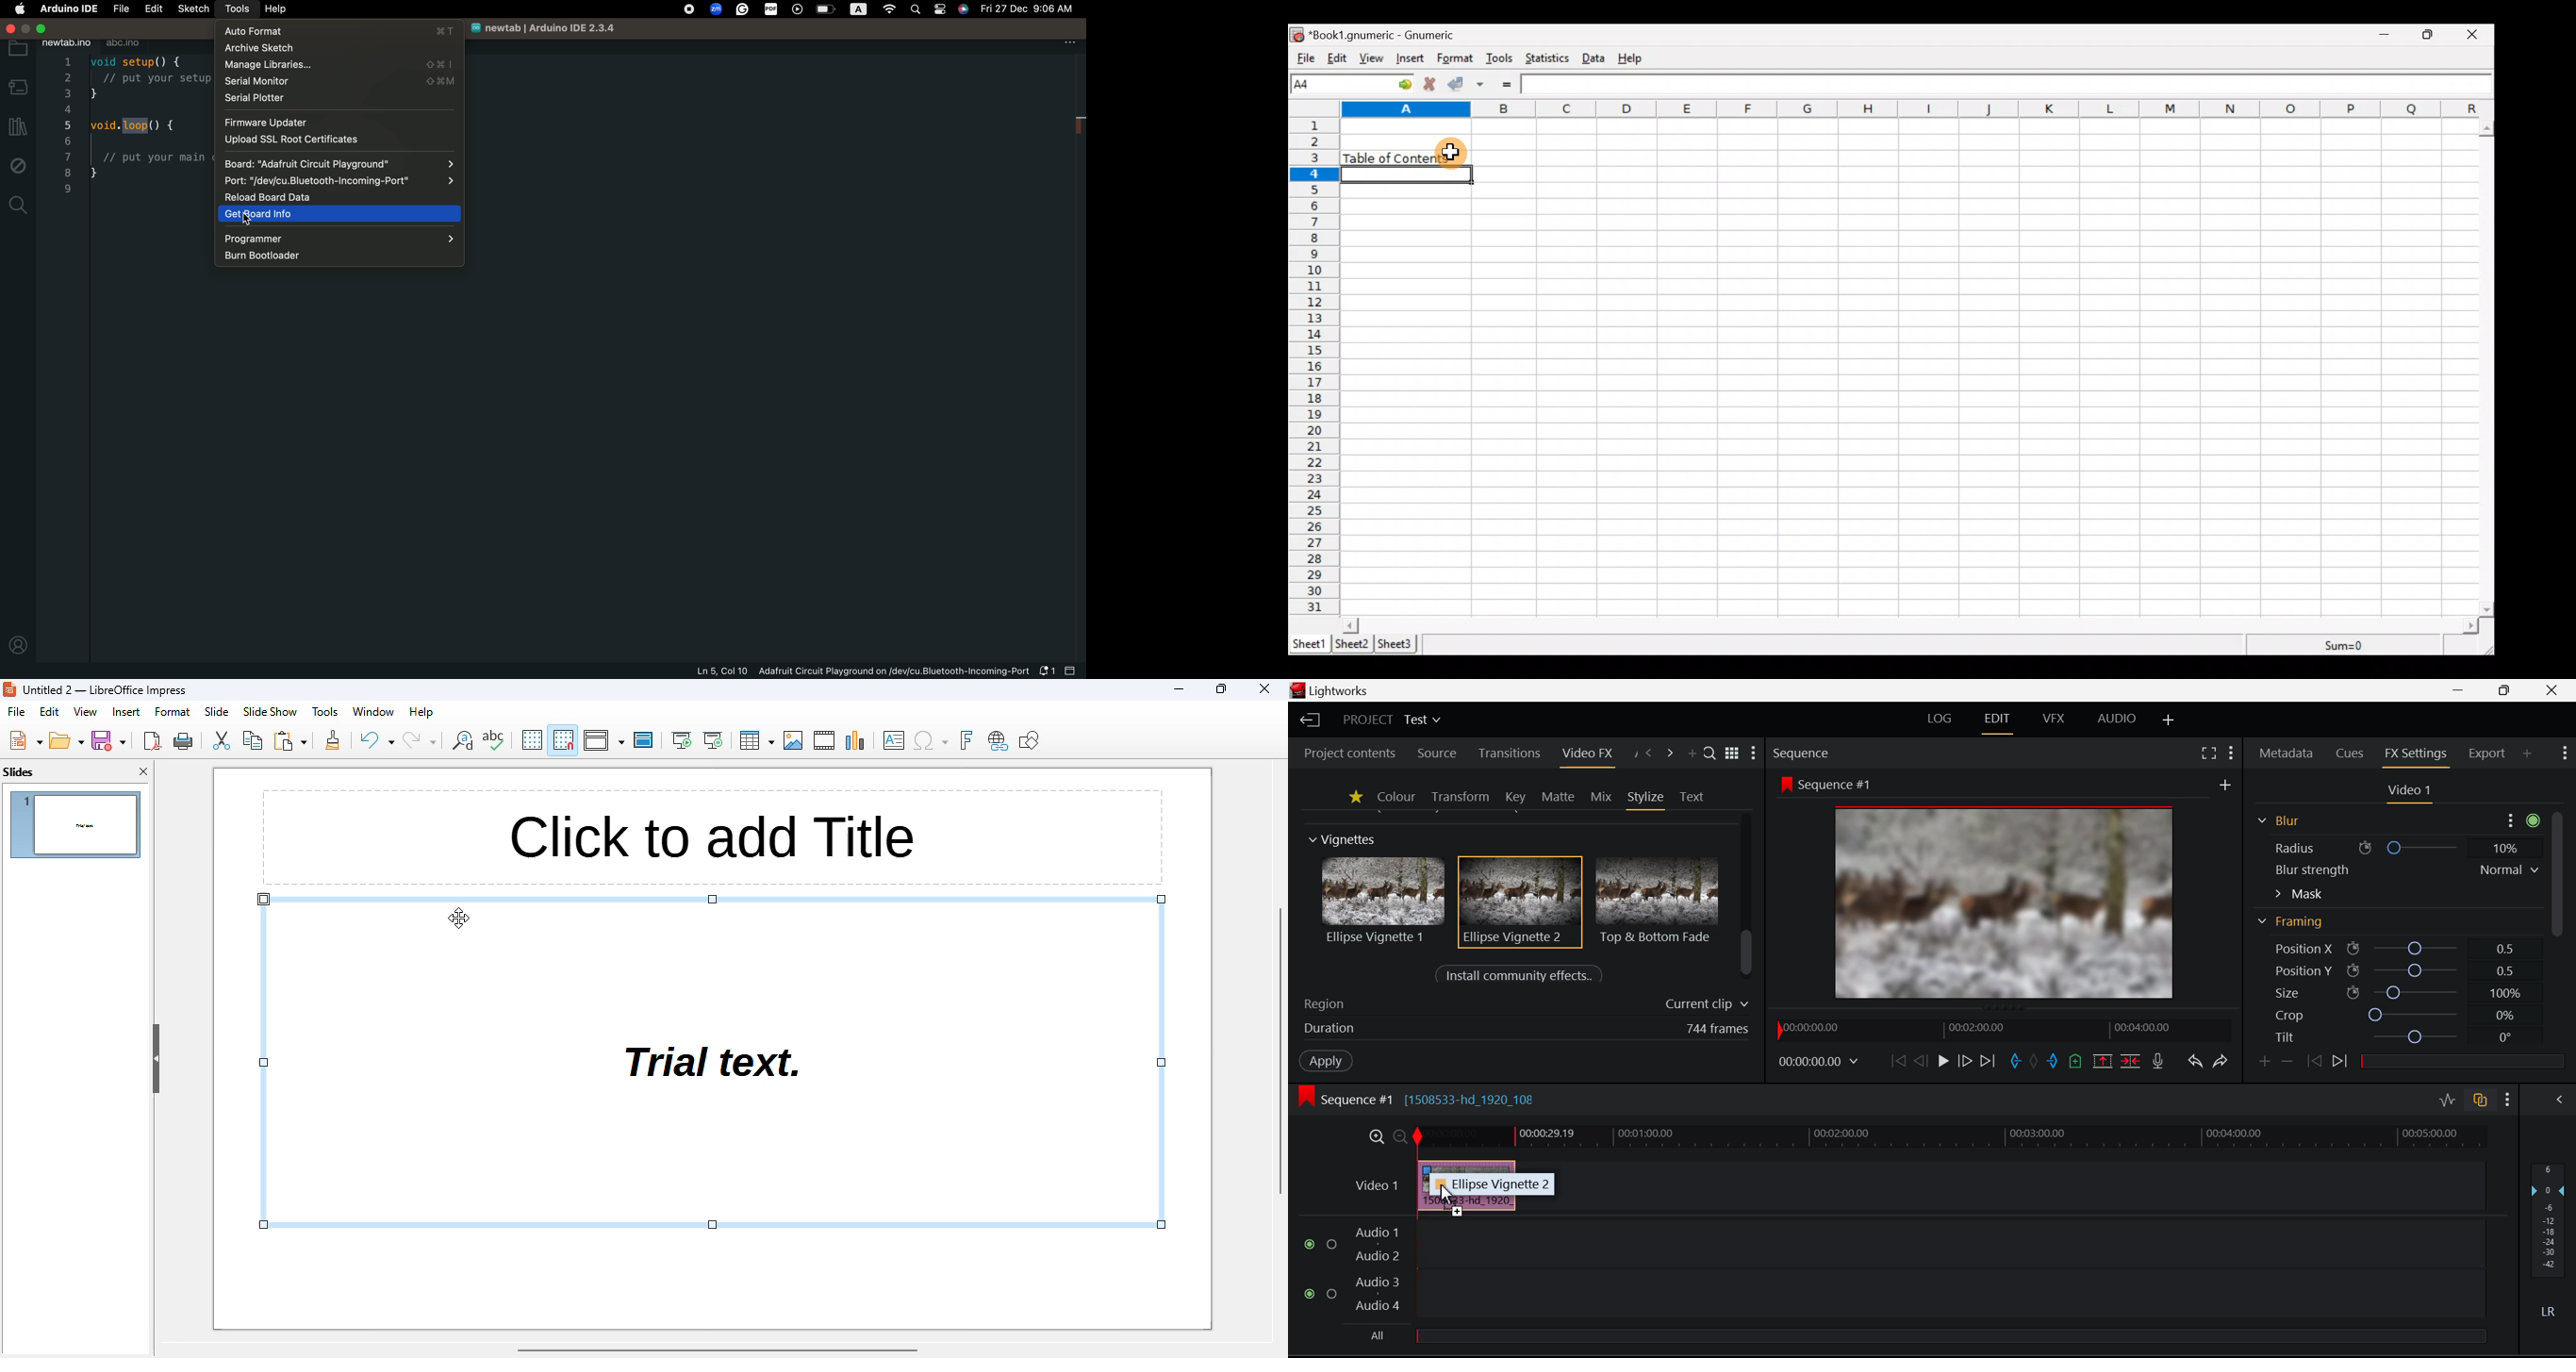 The height and width of the screenshot is (1372, 2576). What do you see at coordinates (1485, 84) in the screenshot?
I see `Accept change in multiple cells` at bounding box center [1485, 84].